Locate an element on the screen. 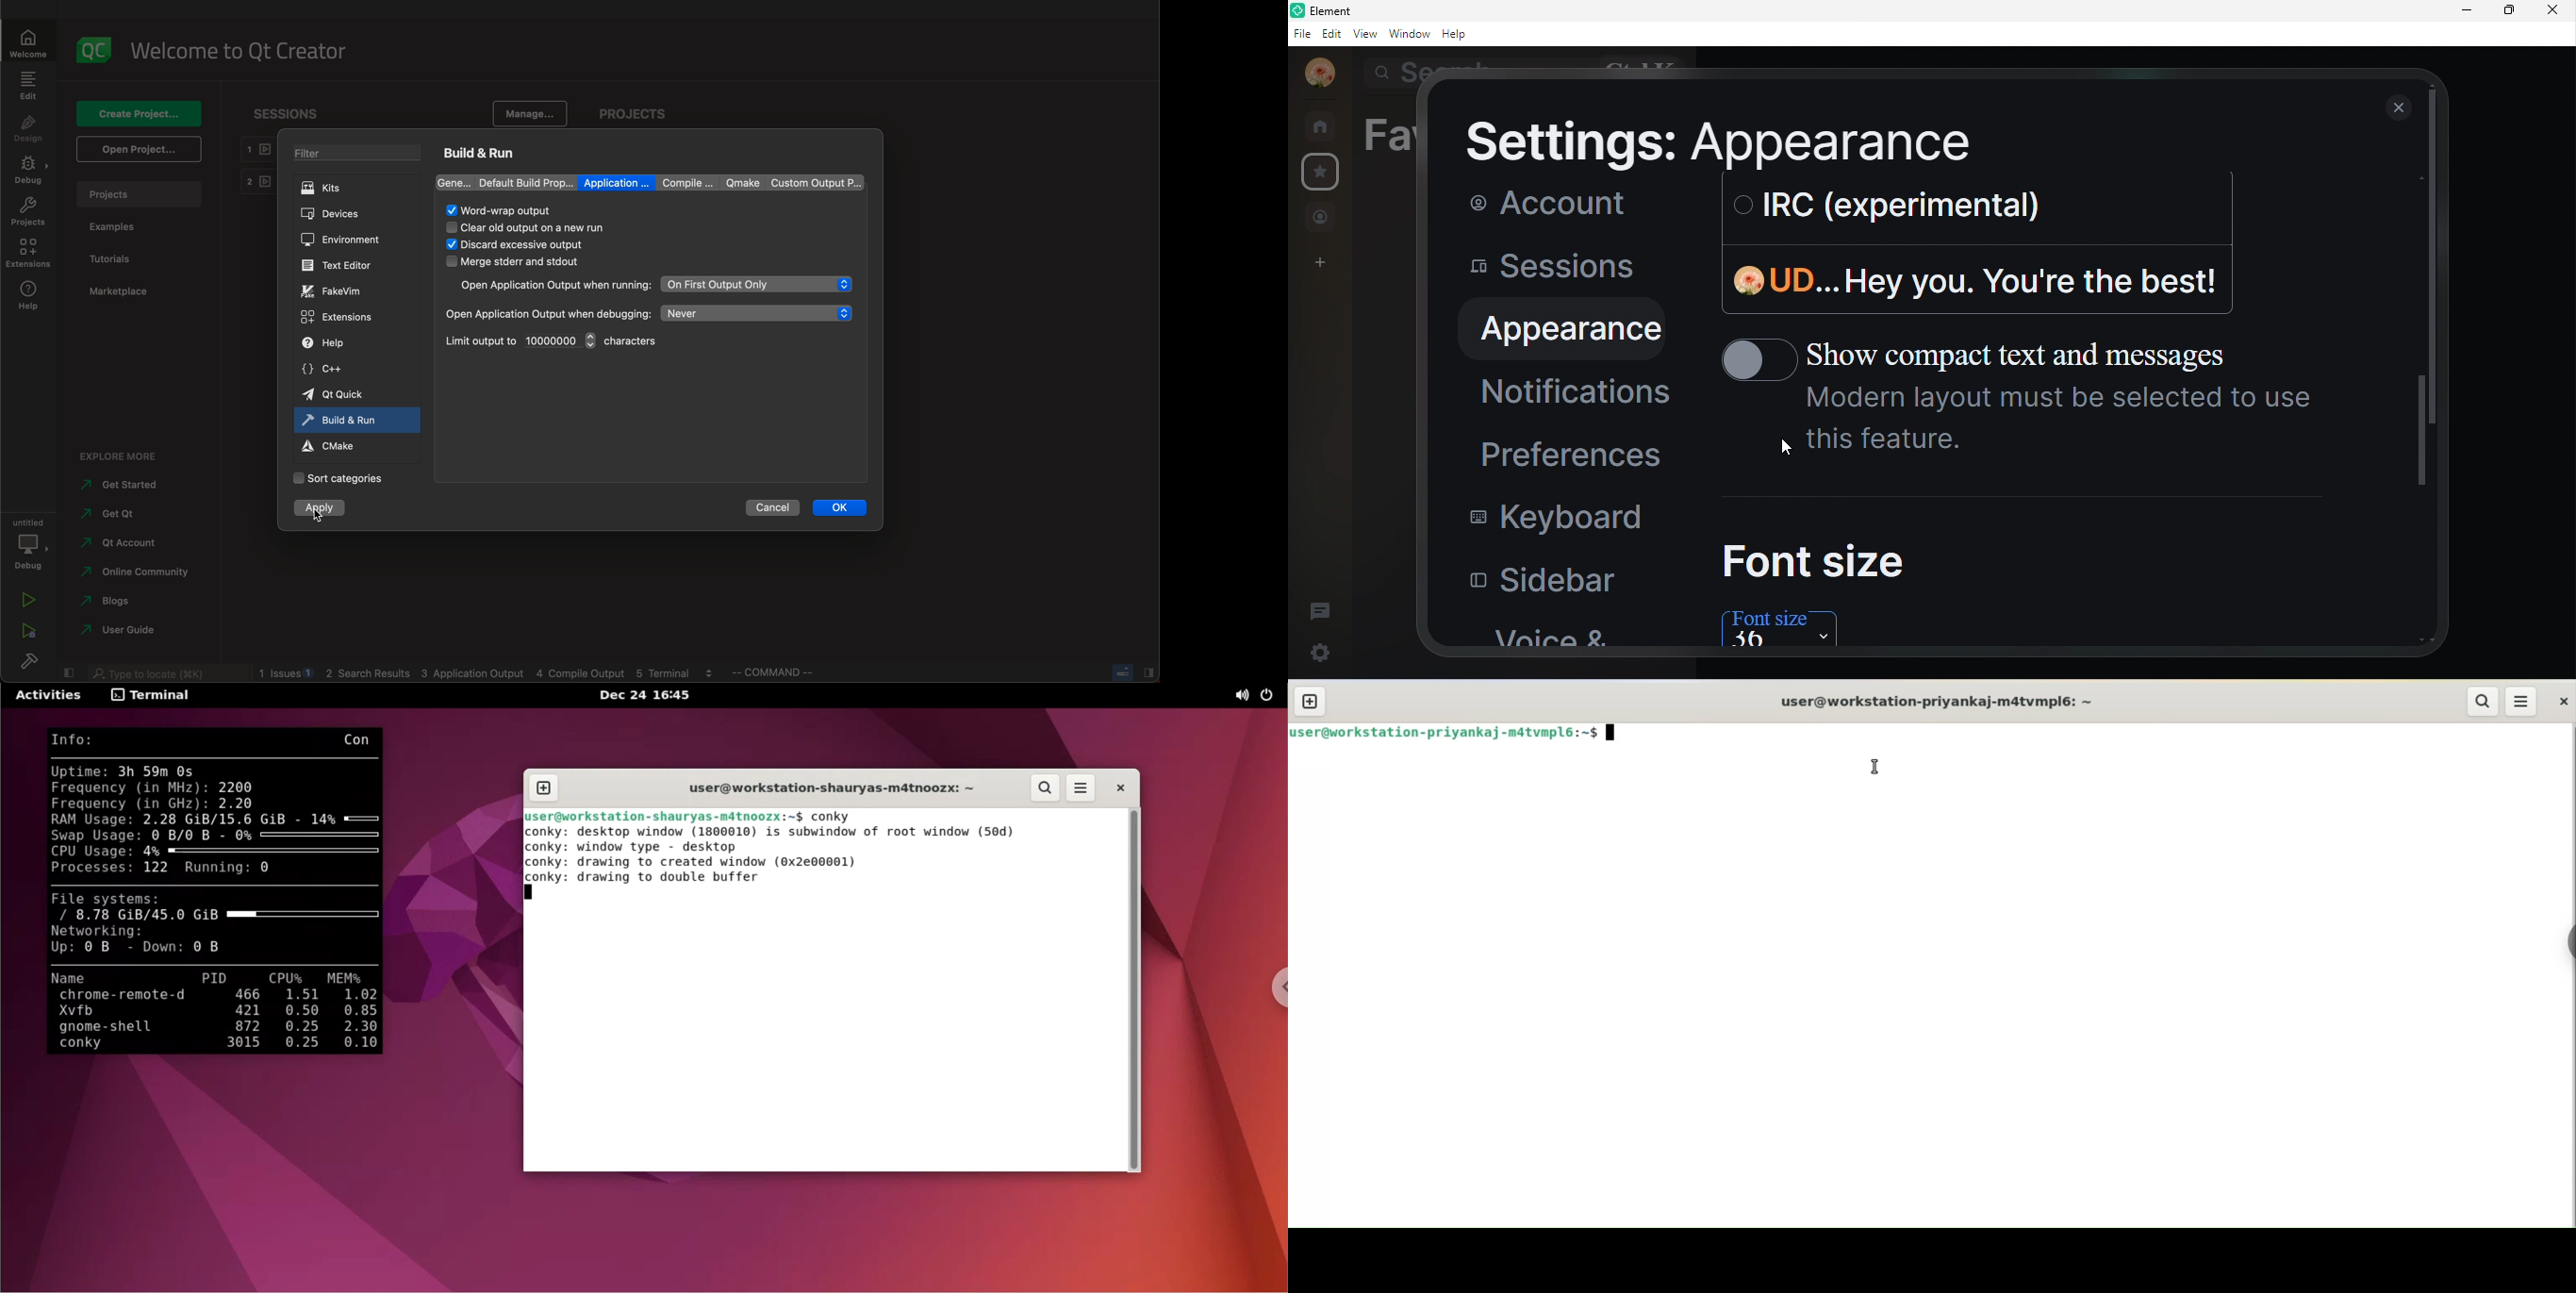  build and run is located at coordinates (482, 152).